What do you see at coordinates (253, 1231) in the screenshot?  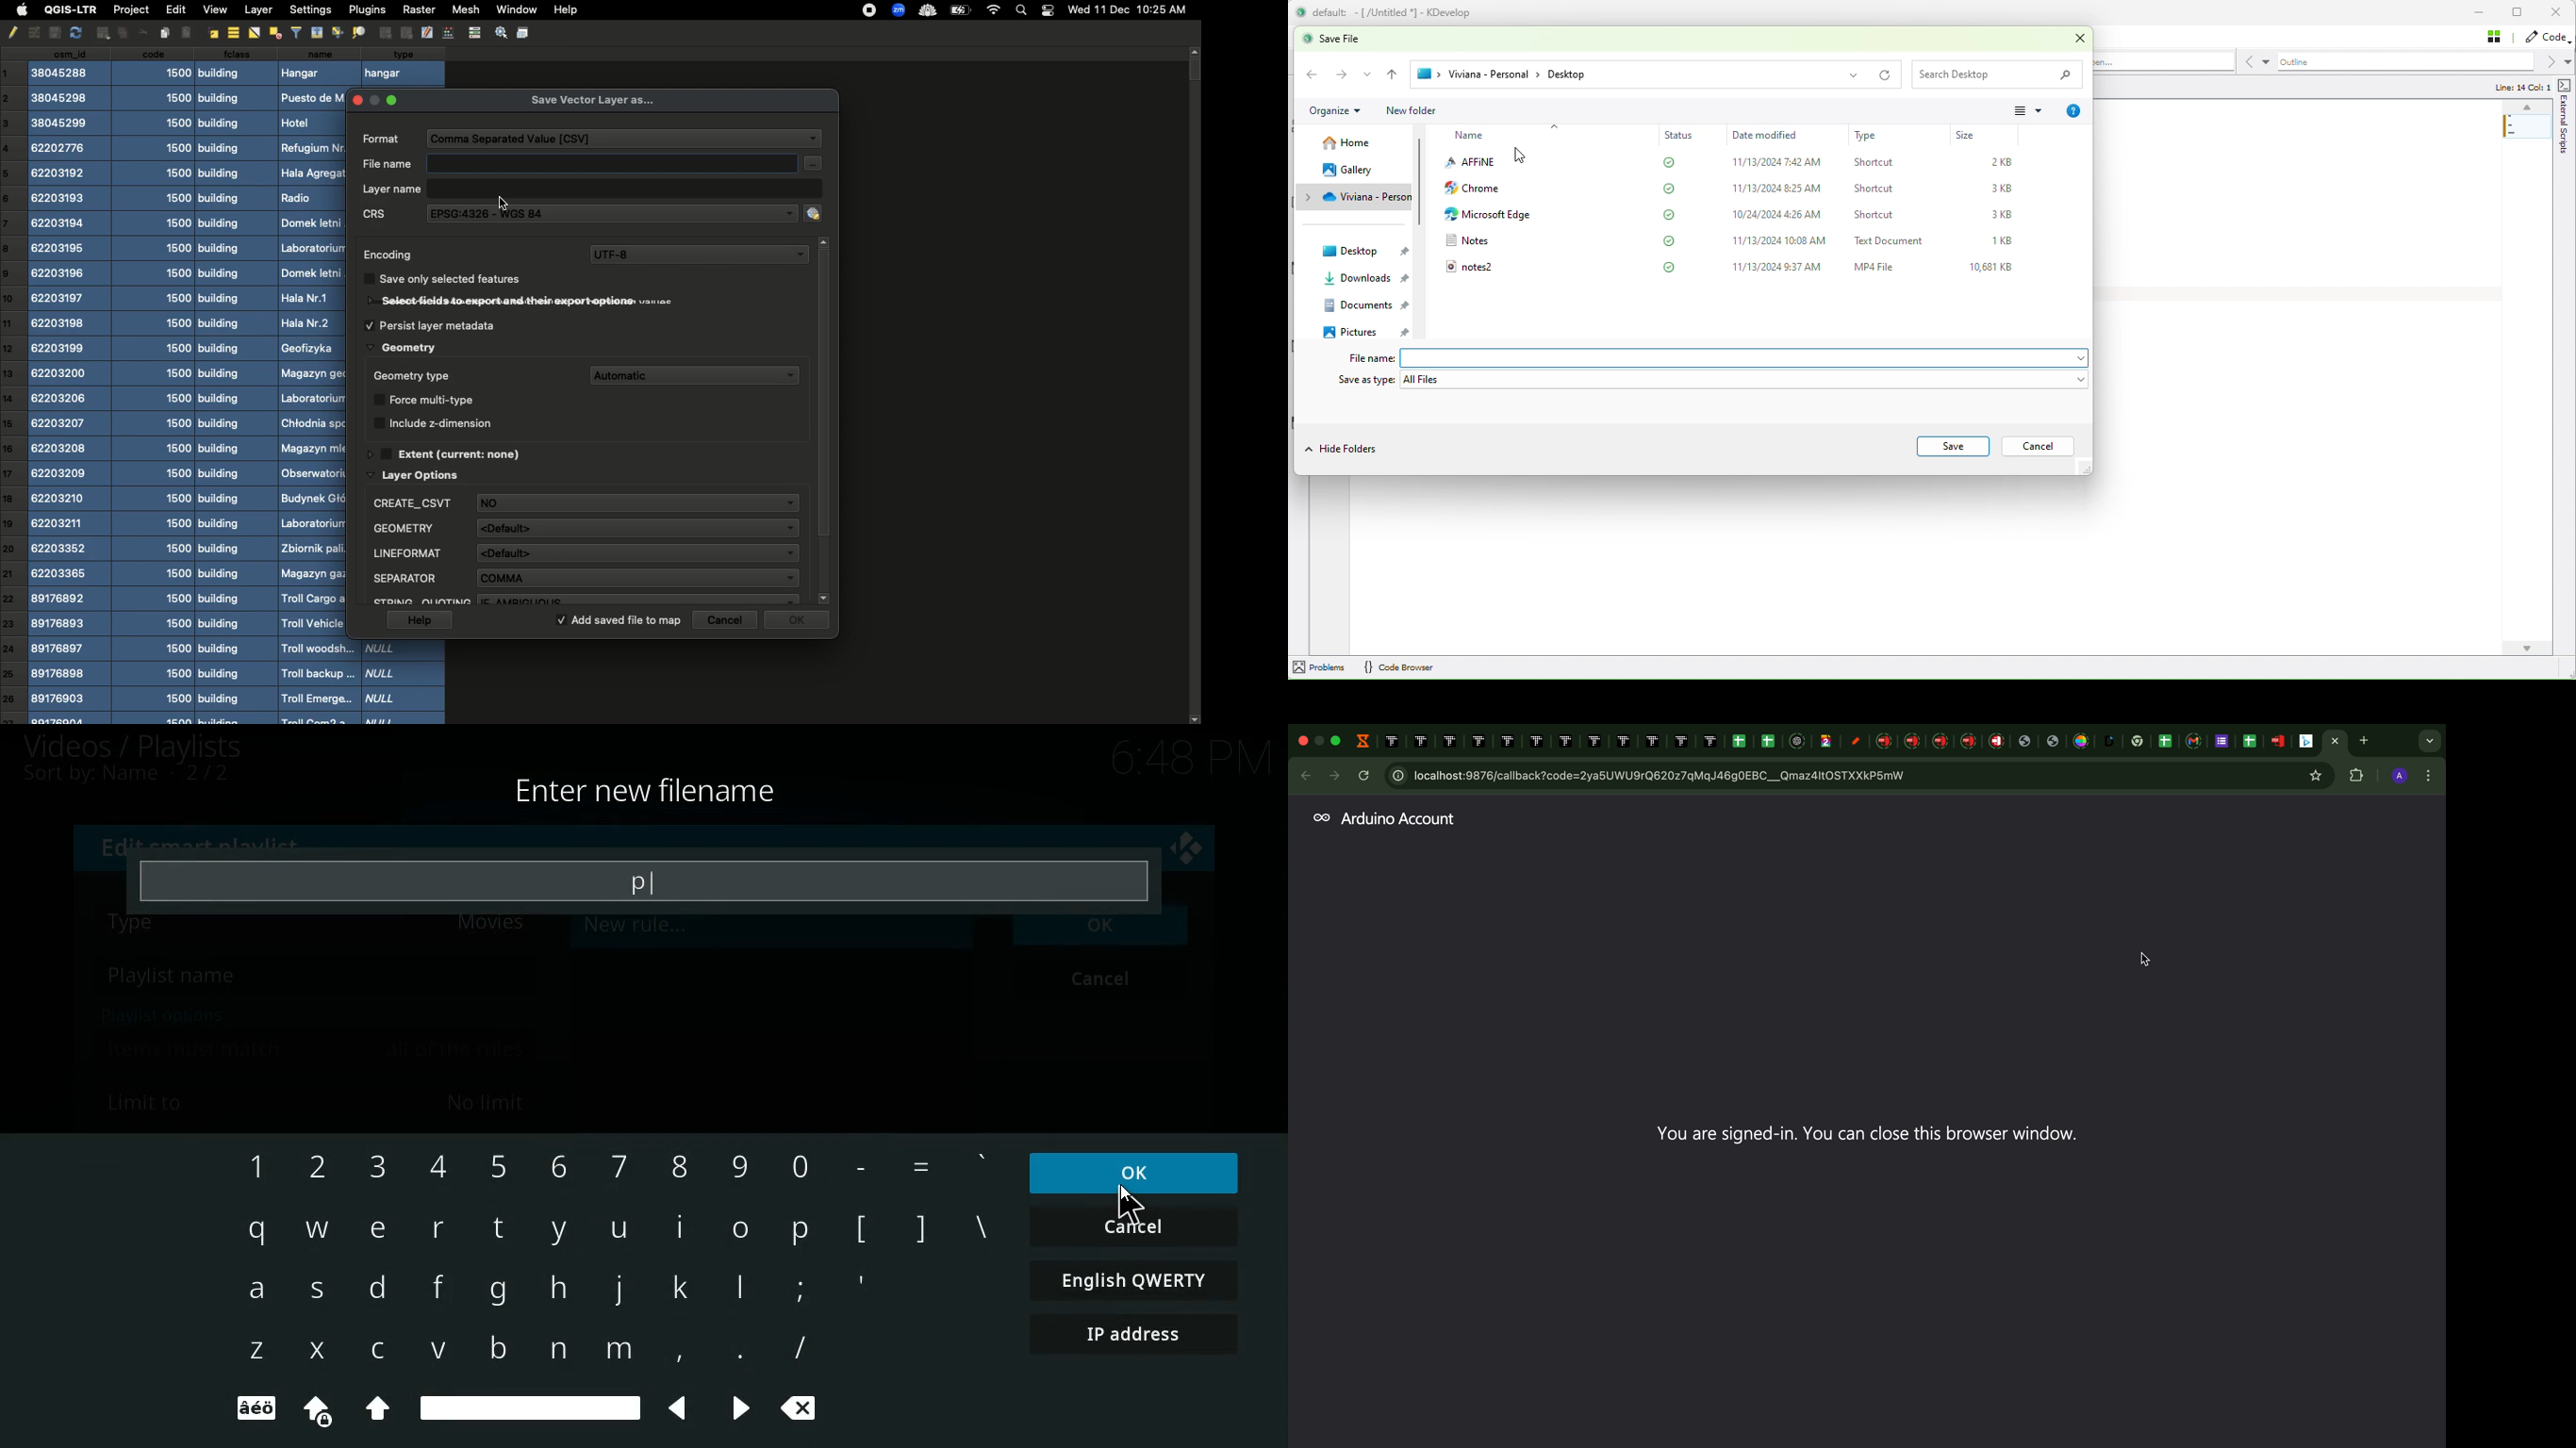 I see `q` at bounding box center [253, 1231].